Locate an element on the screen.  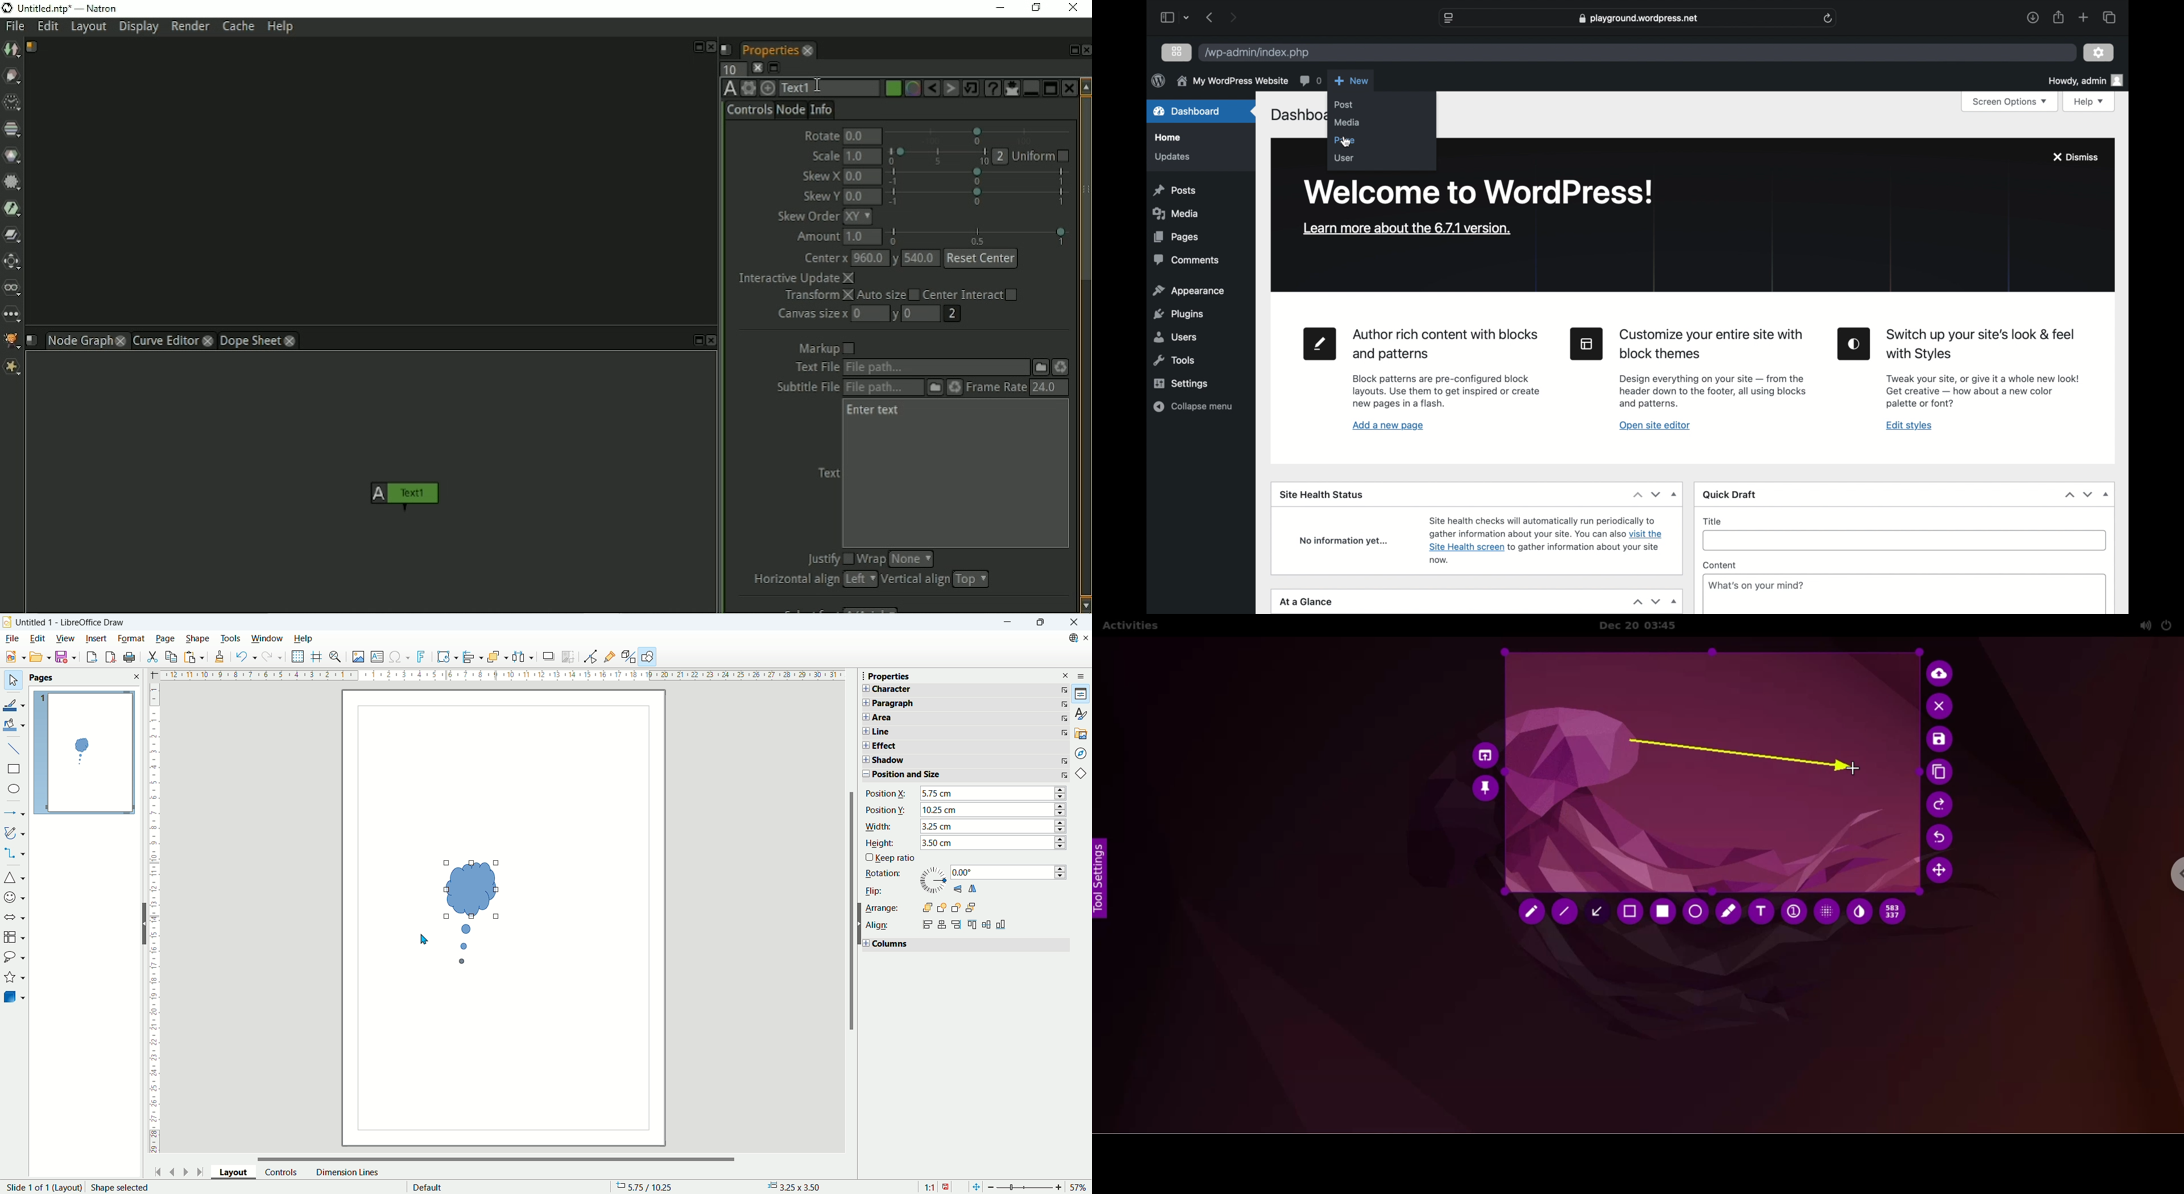
Y position input is located at coordinates (992, 809).